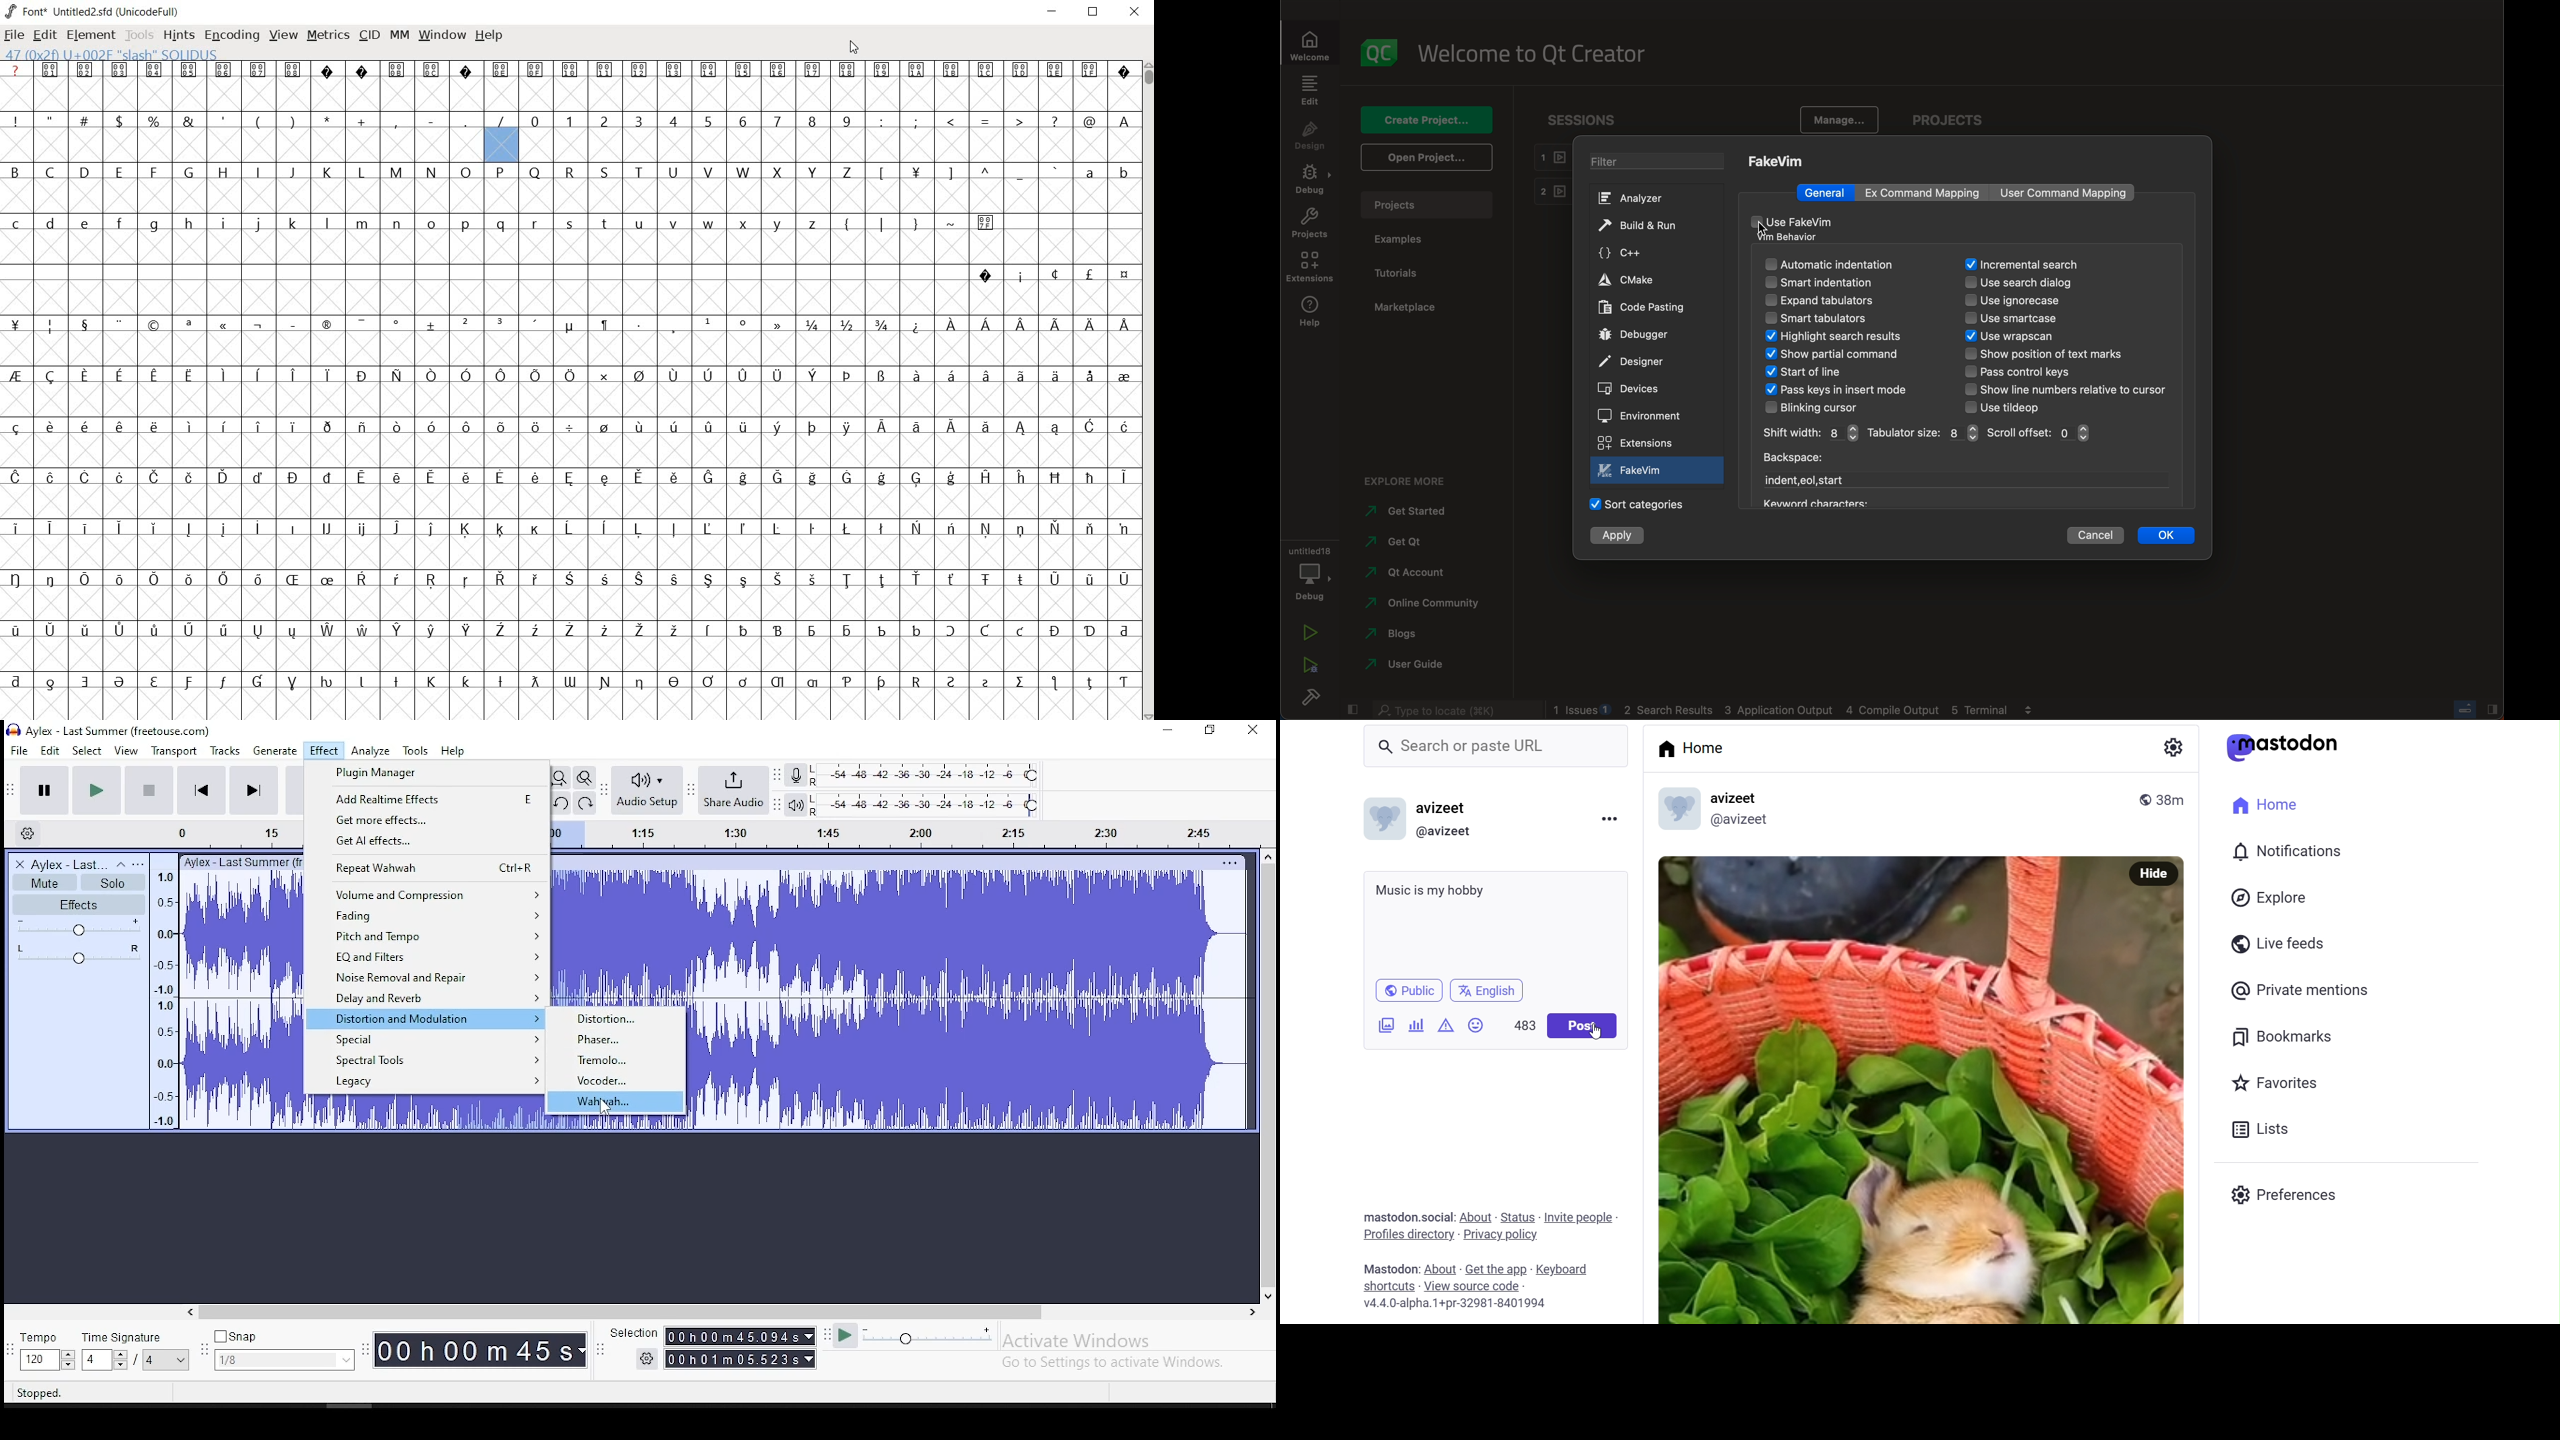 This screenshot has width=2576, height=1456. Describe the element at coordinates (1693, 746) in the screenshot. I see `Home` at that location.